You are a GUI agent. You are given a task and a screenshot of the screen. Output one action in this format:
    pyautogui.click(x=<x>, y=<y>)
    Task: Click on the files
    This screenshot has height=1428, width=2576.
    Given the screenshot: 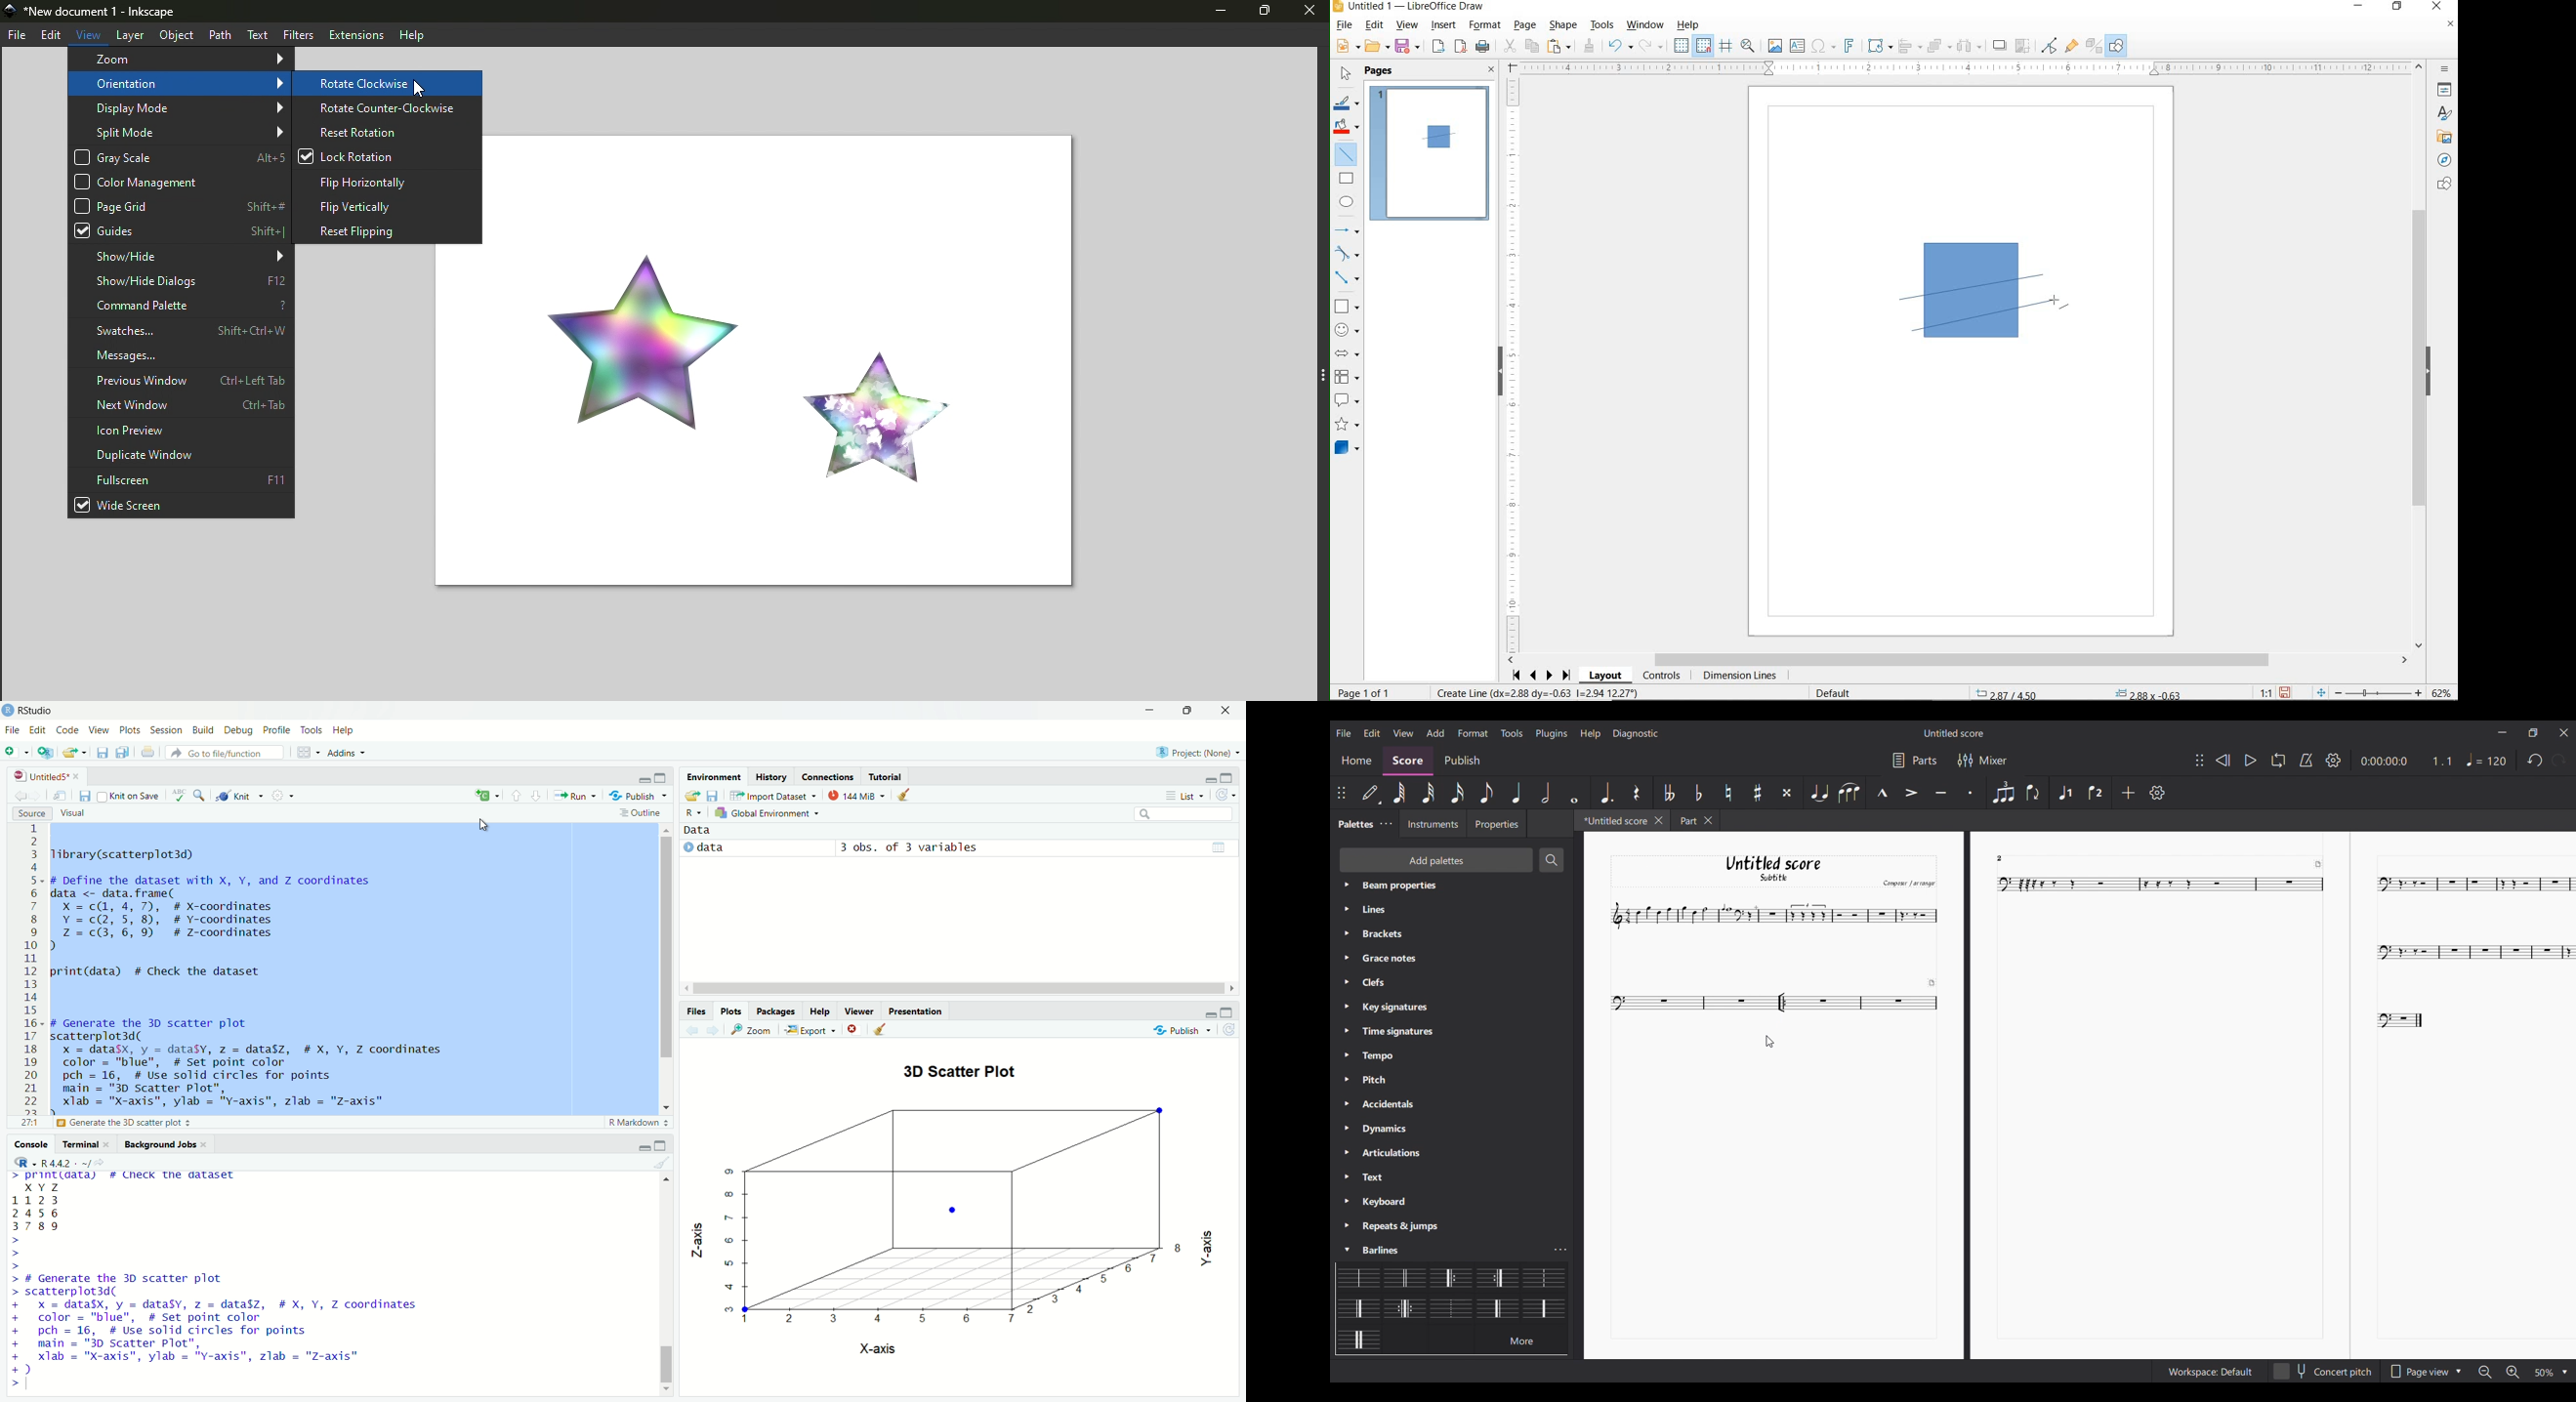 What is the action you would take?
    pyautogui.click(x=695, y=1011)
    